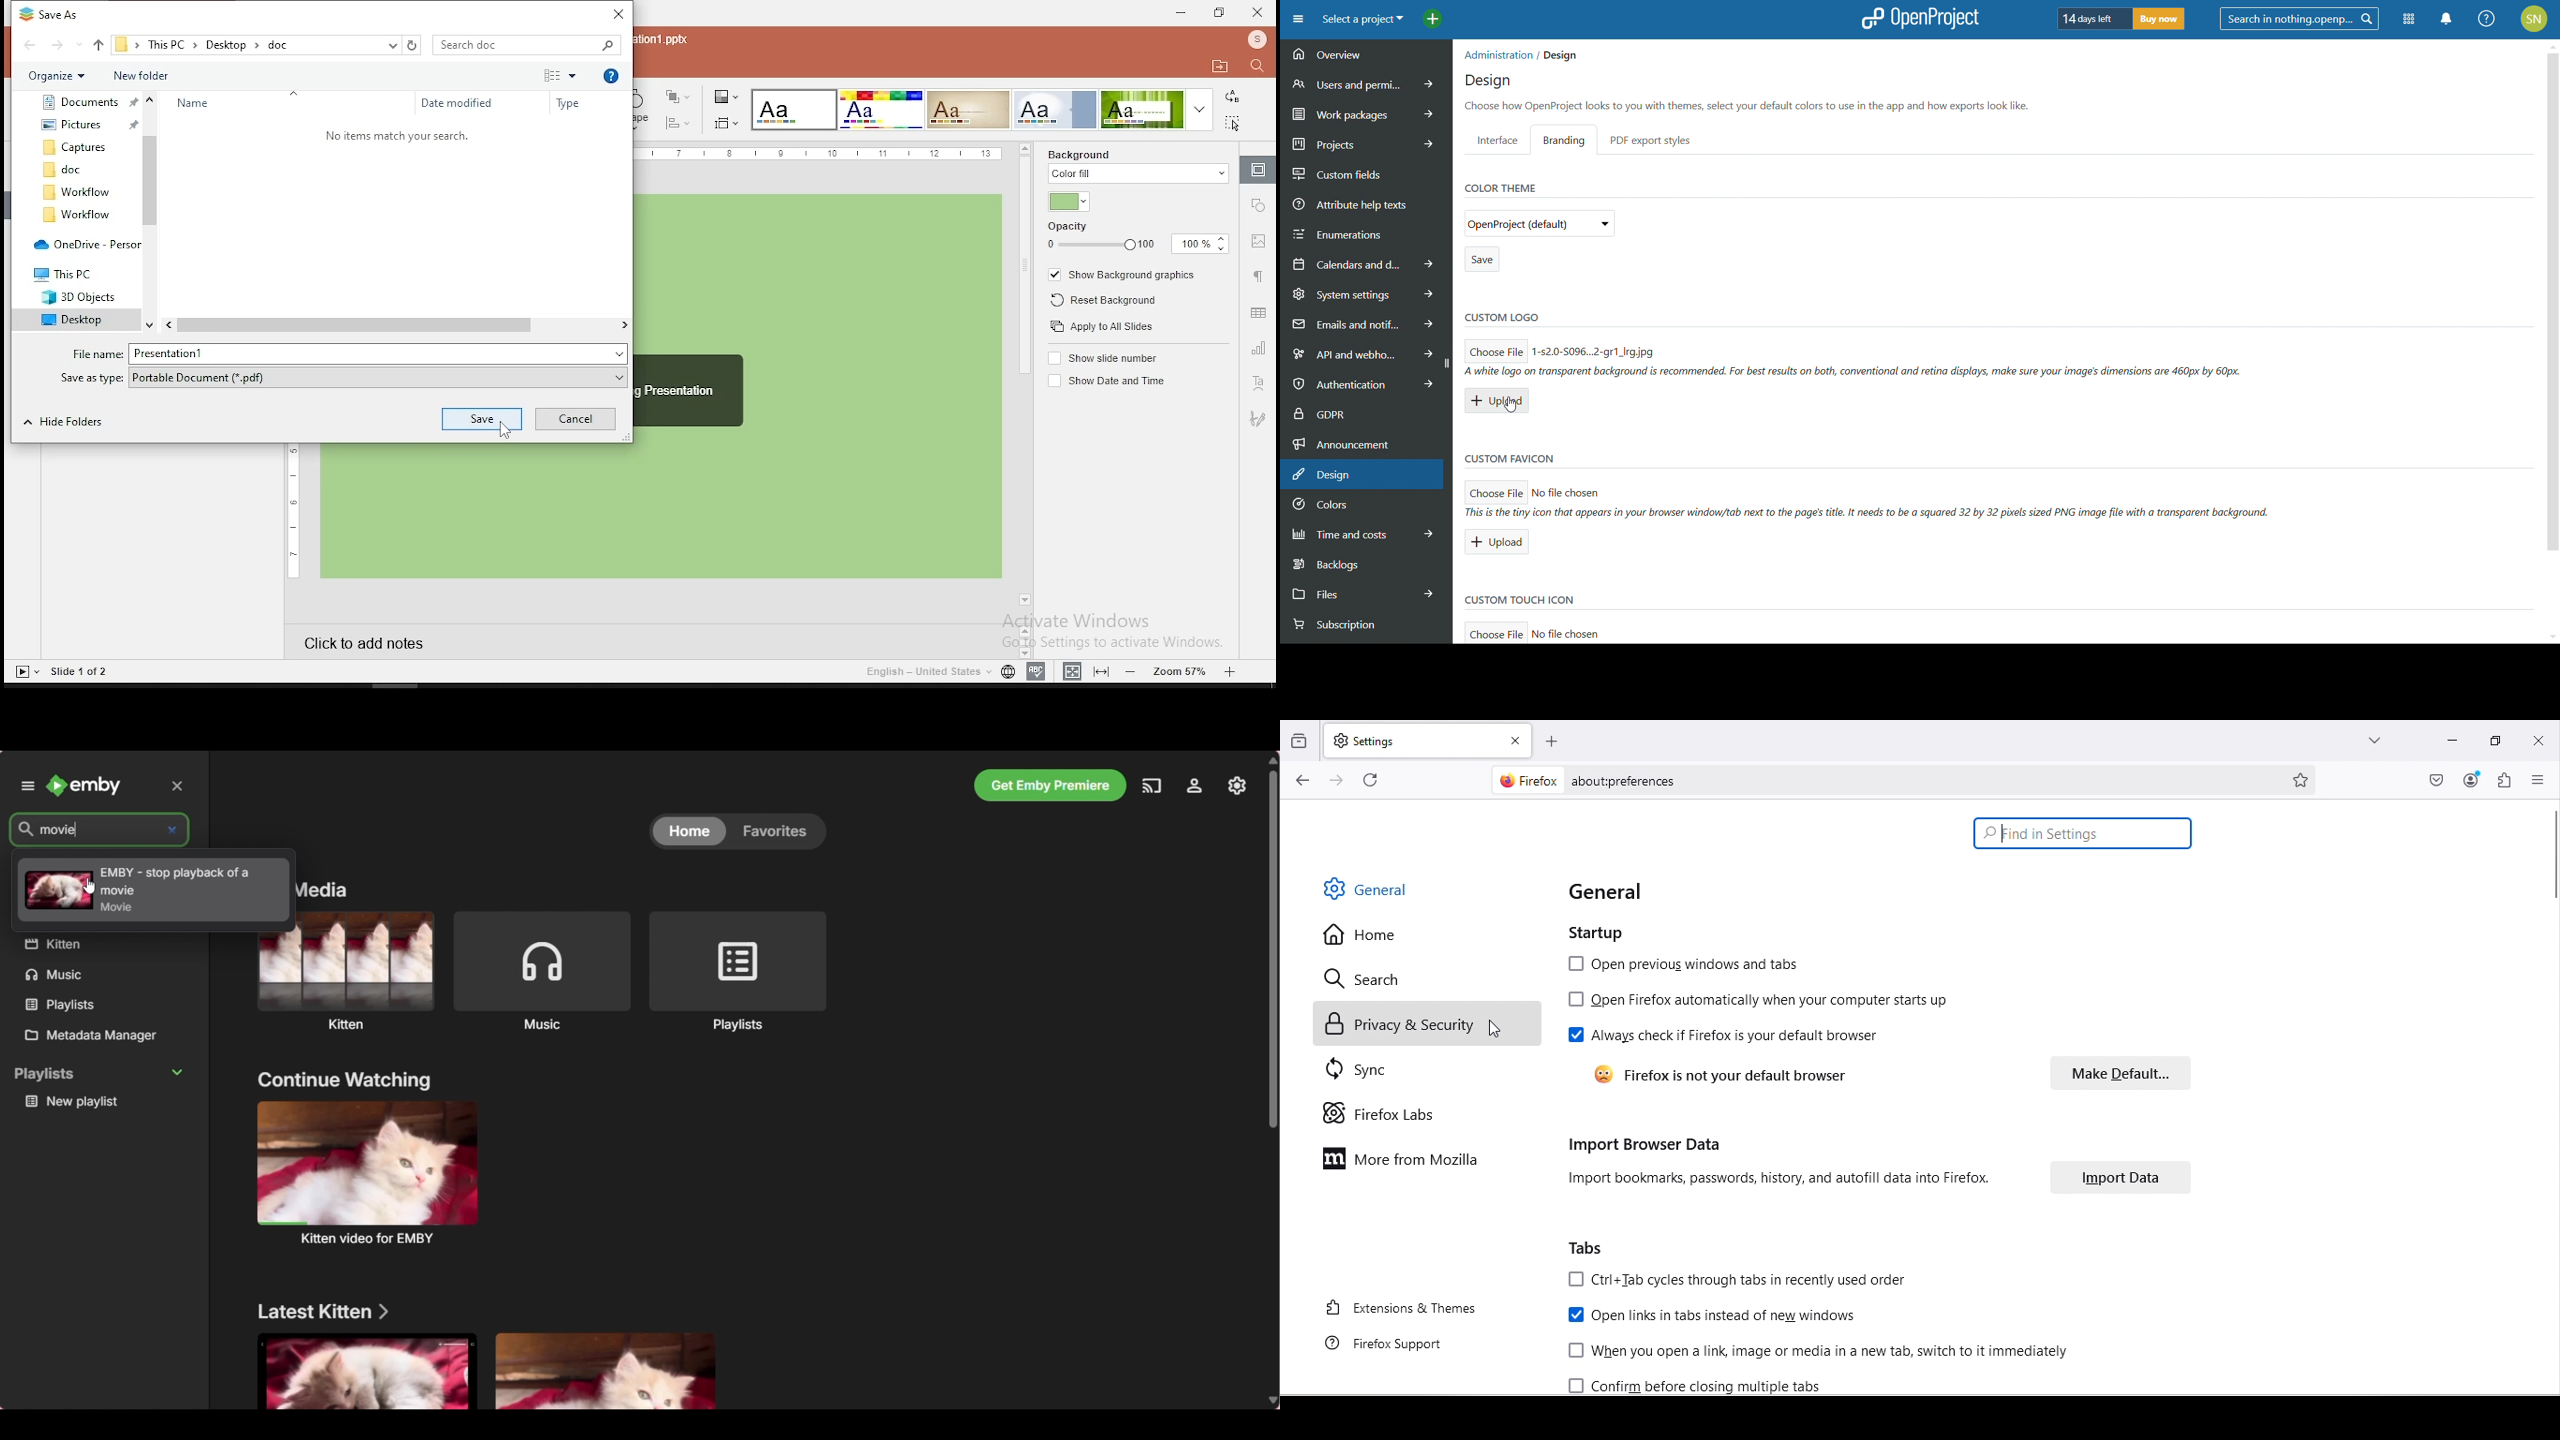  What do you see at coordinates (1373, 780) in the screenshot?
I see `Reload current page` at bounding box center [1373, 780].